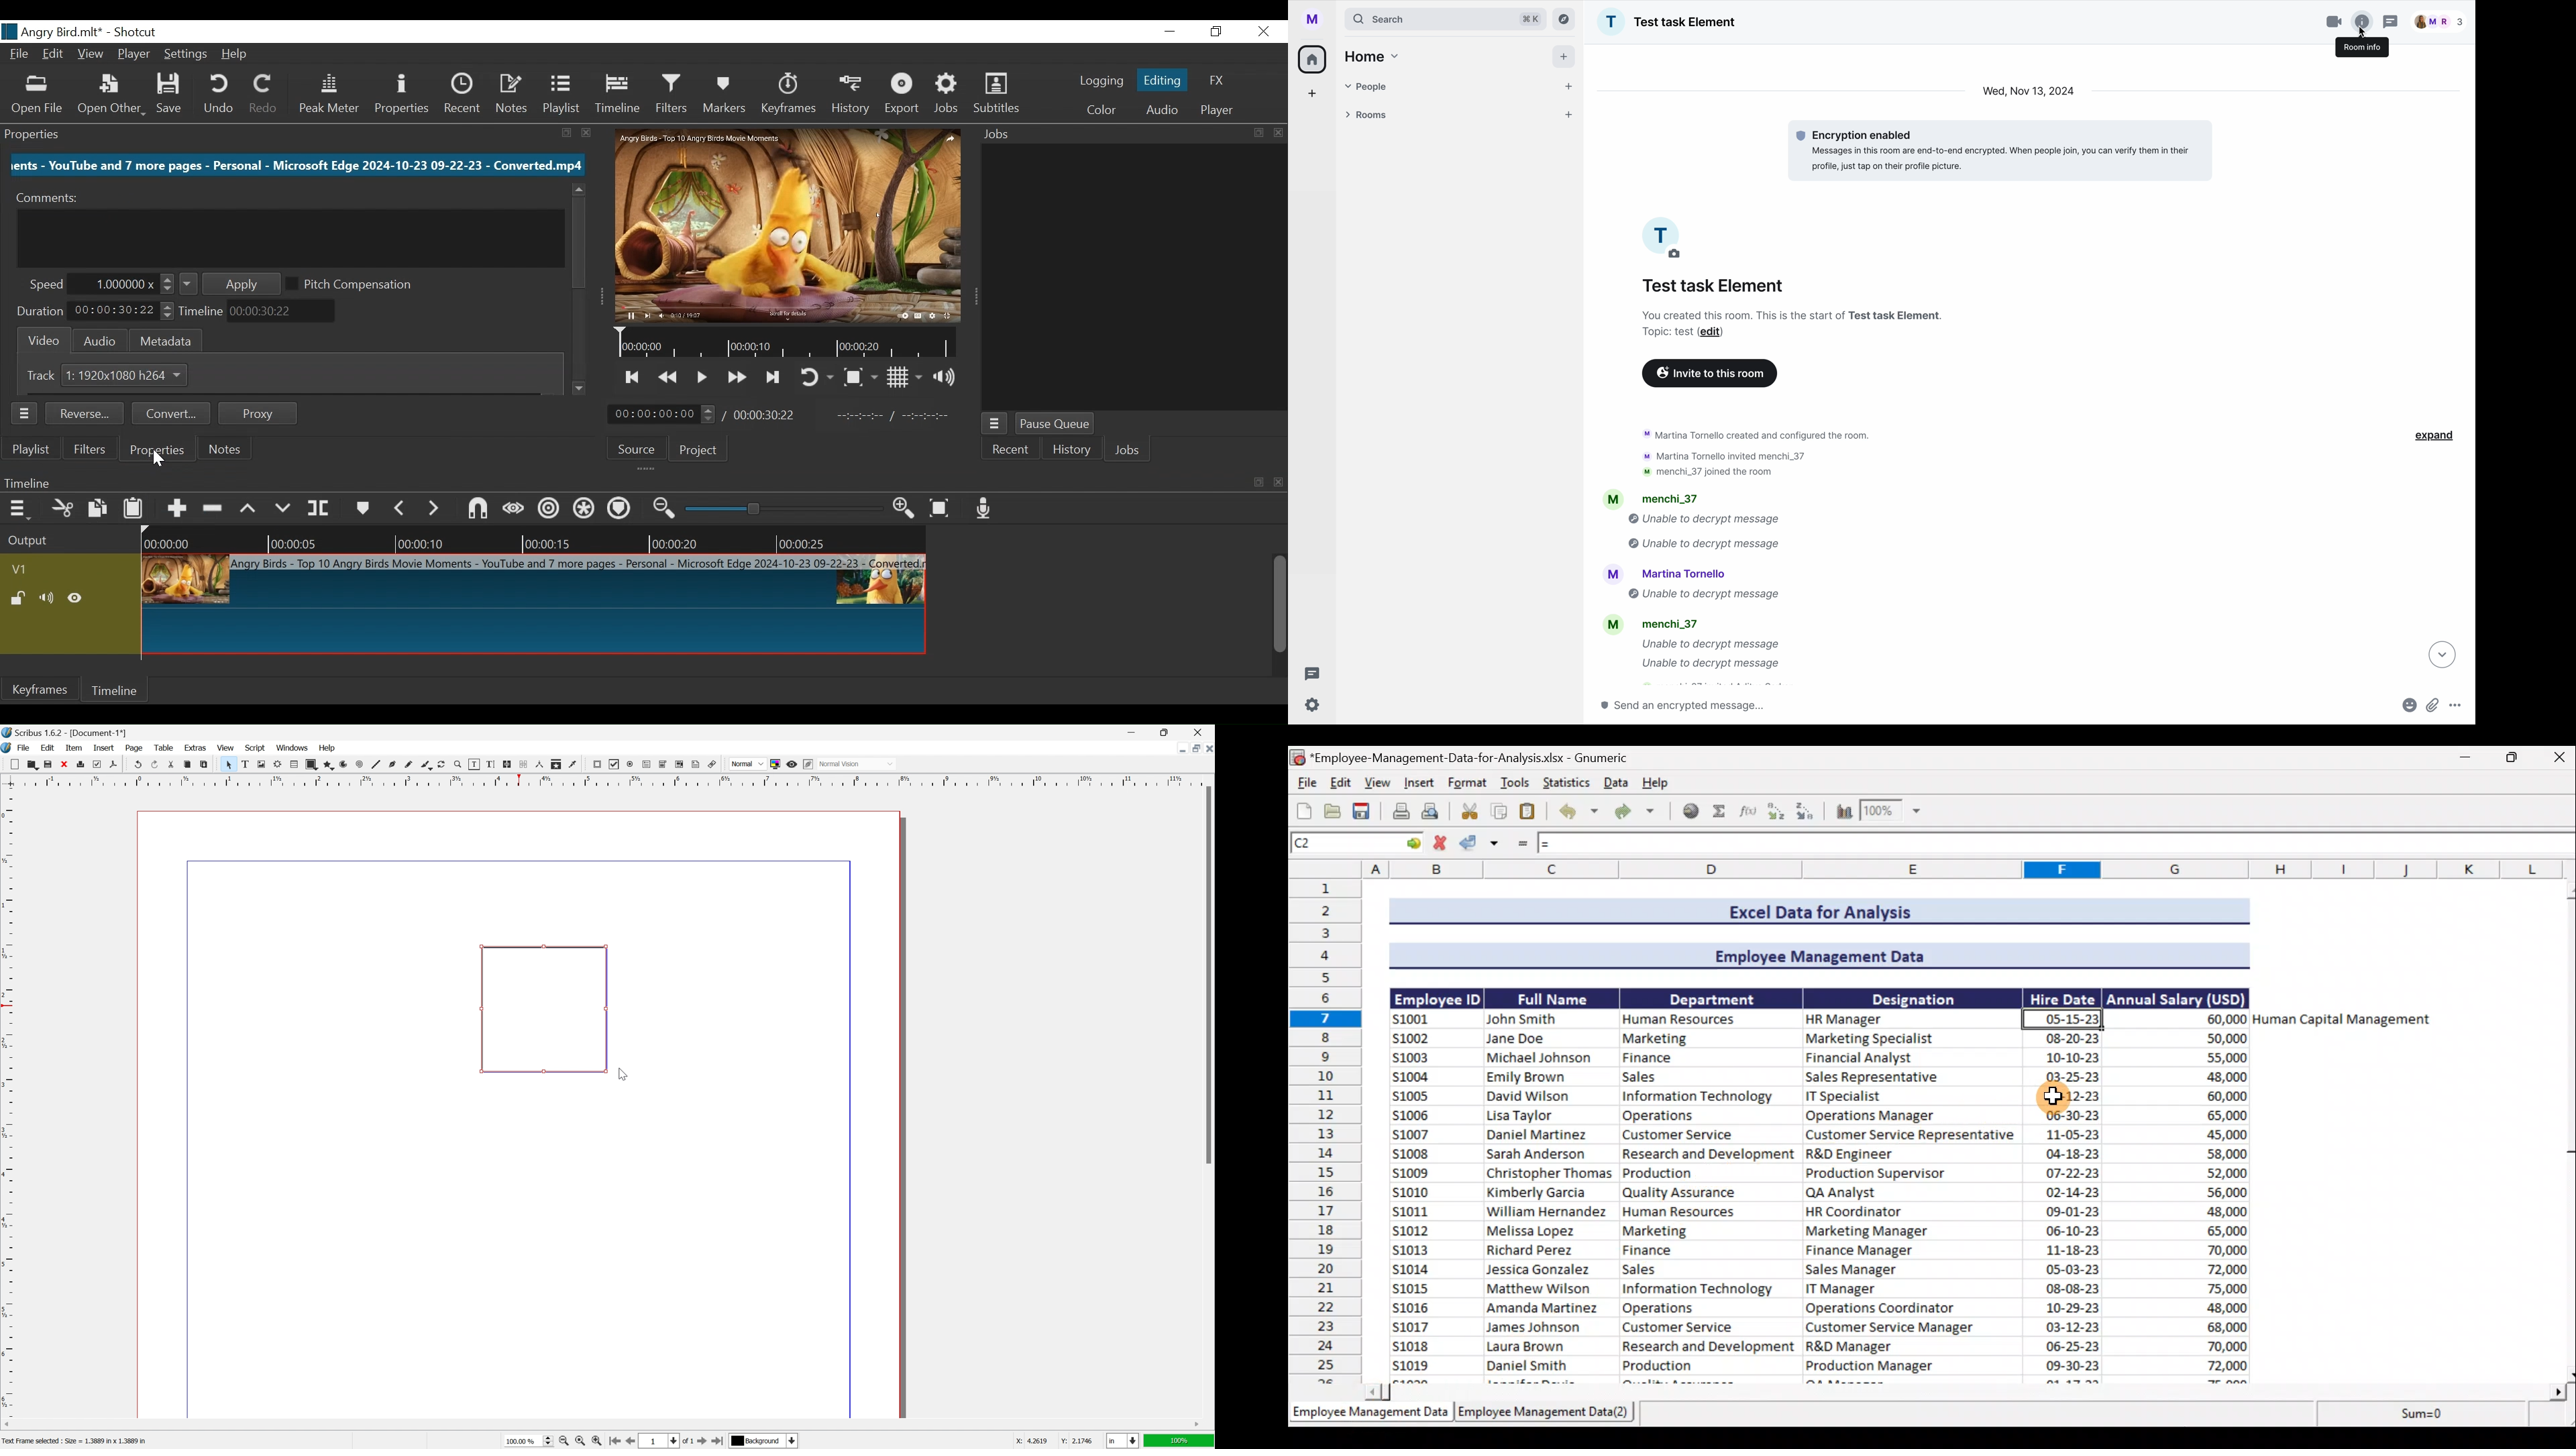  I want to click on Redo undone action, so click(1640, 814).